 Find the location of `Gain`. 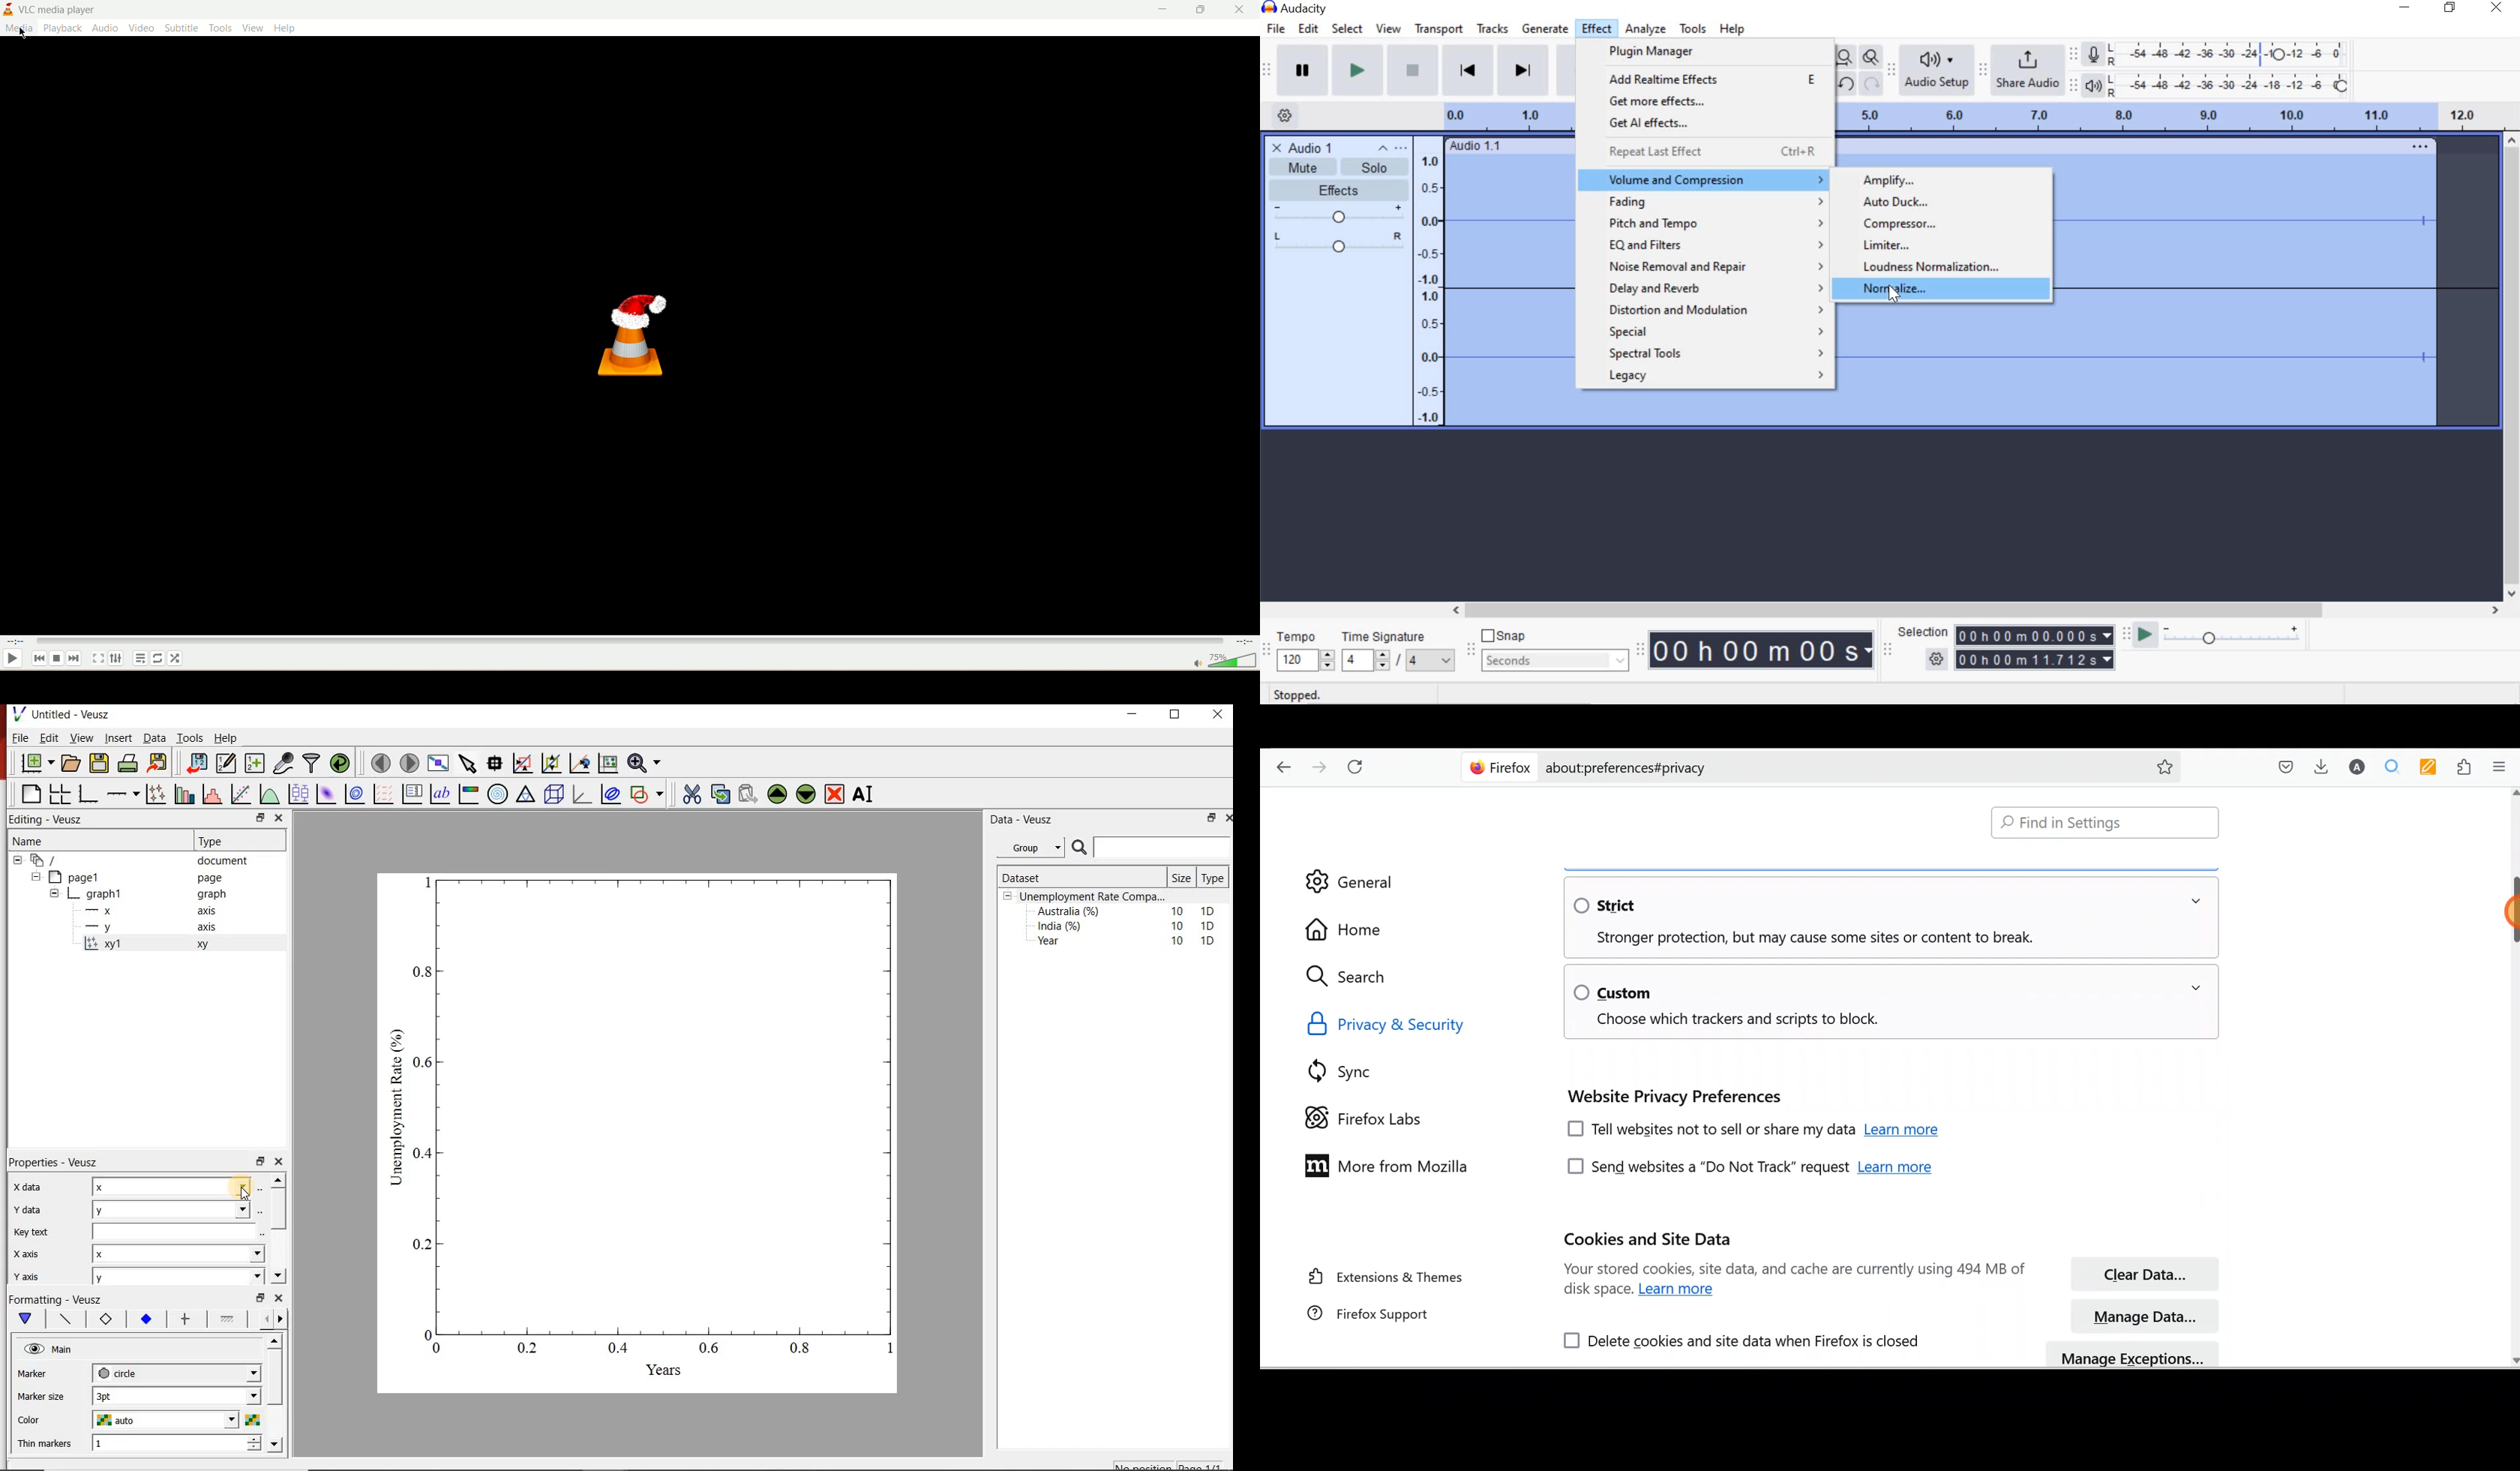

Gain is located at coordinates (1337, 215).